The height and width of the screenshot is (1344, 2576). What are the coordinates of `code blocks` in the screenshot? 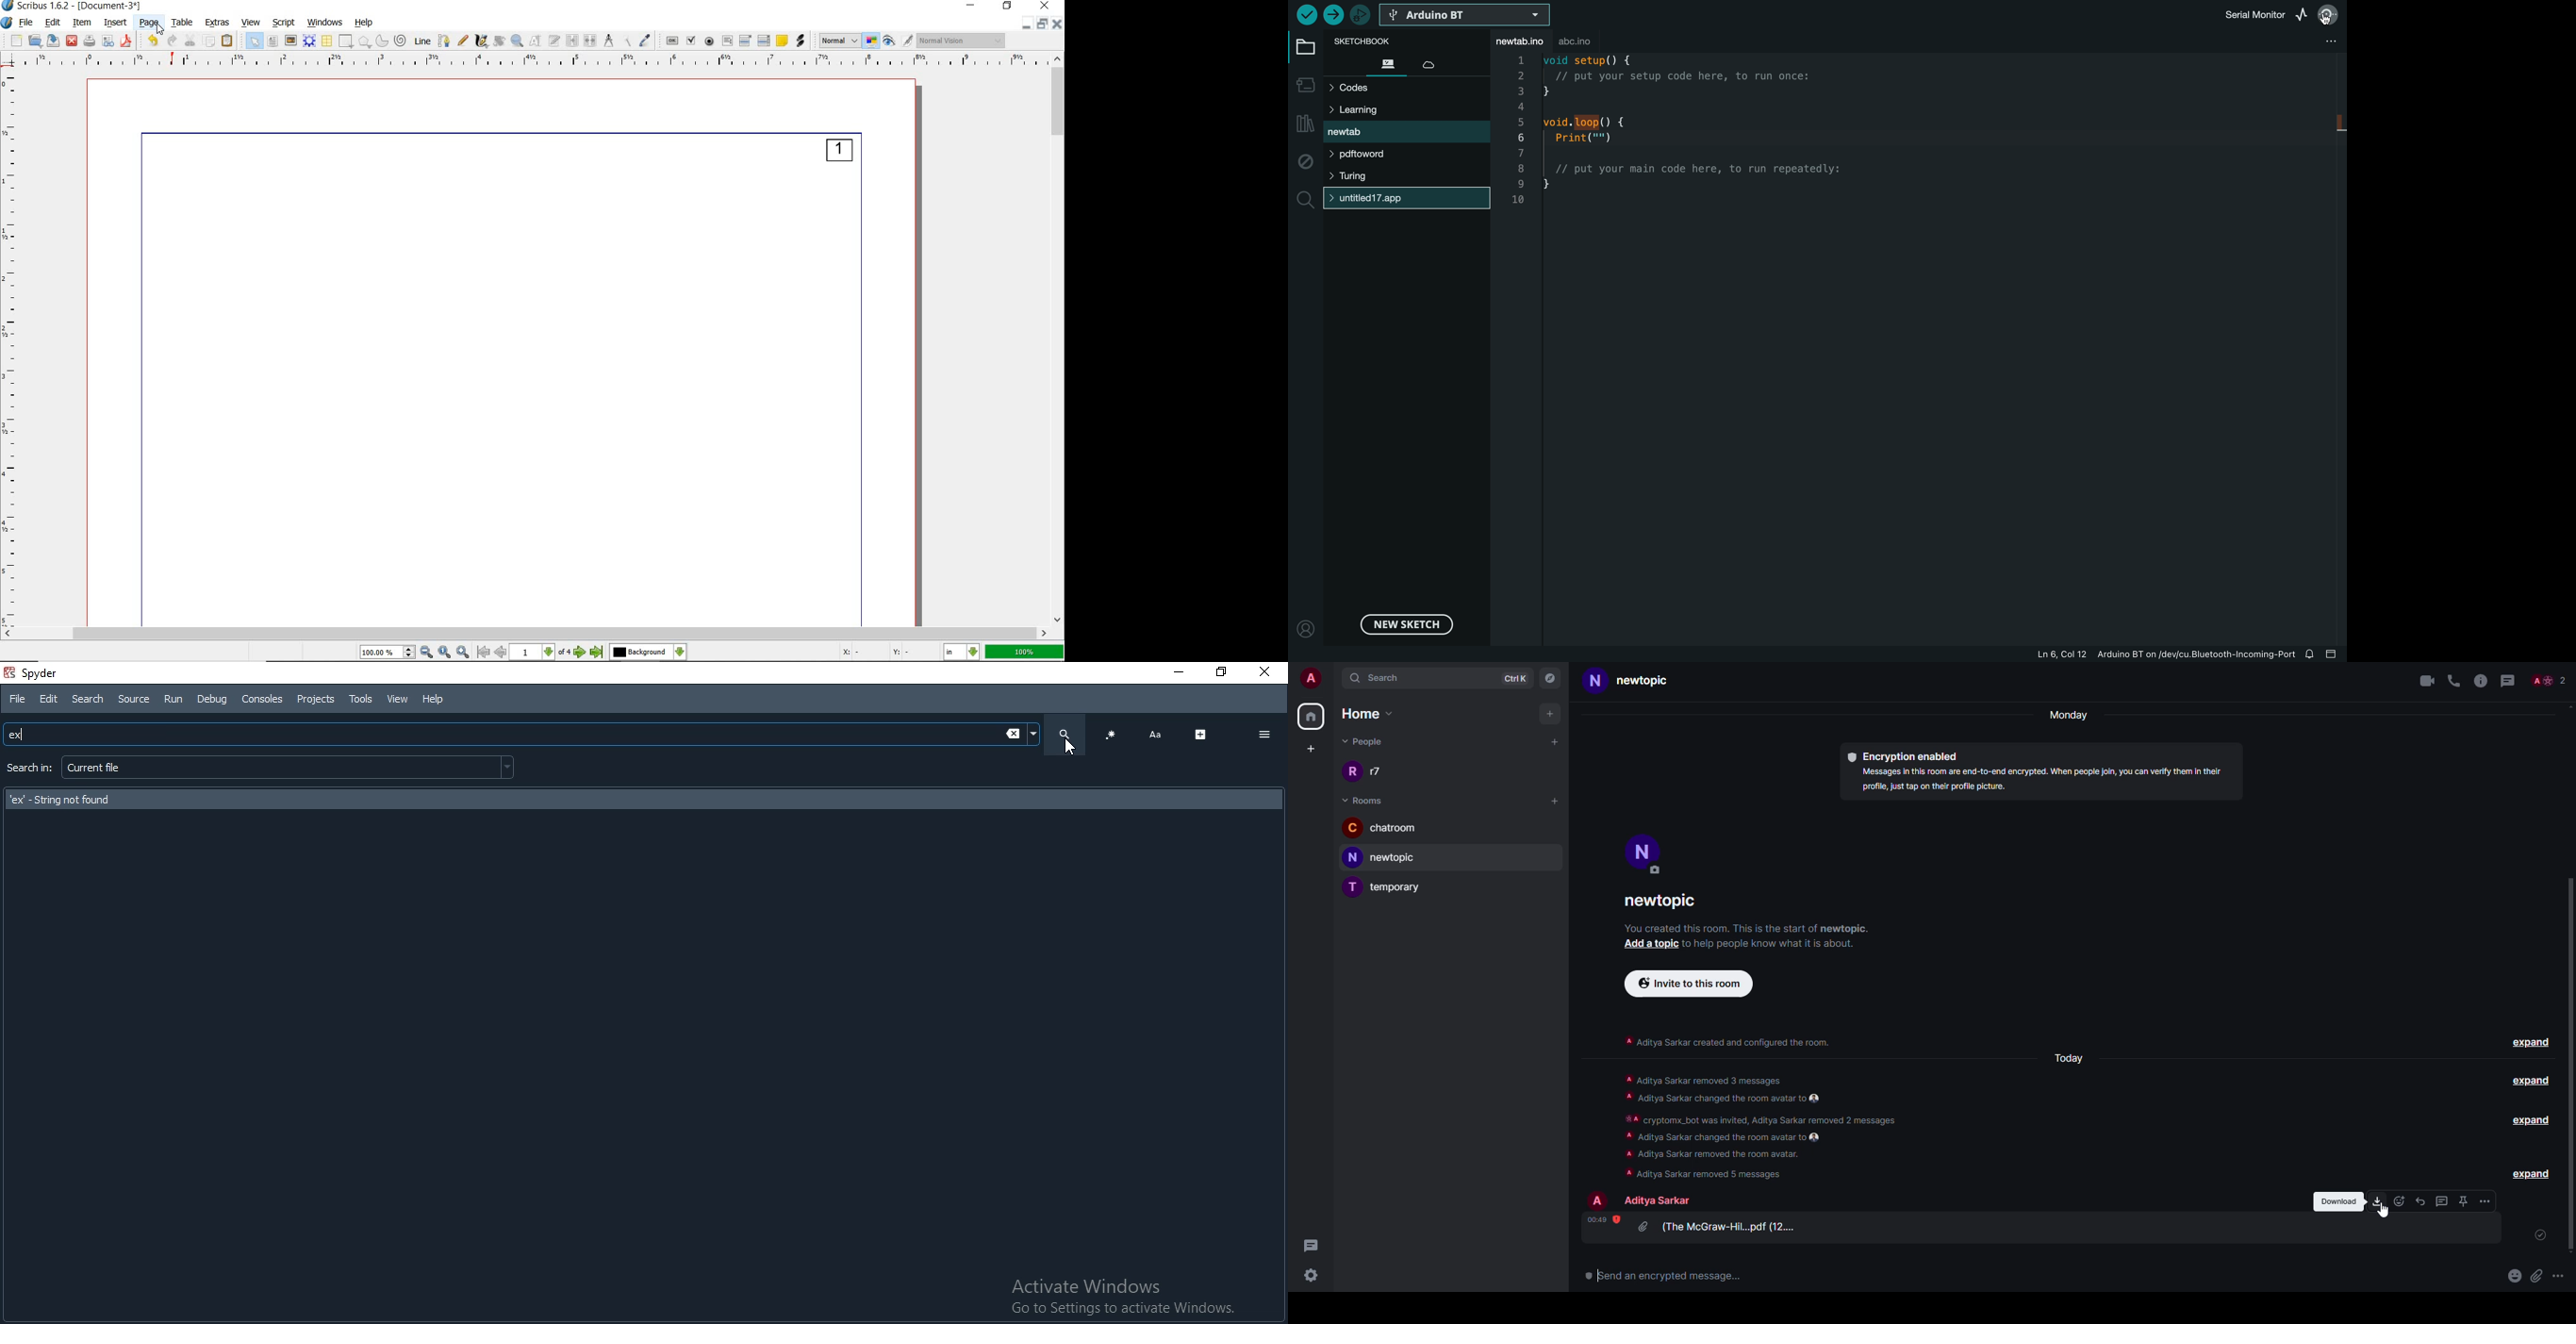 It's located at (1111, 735).